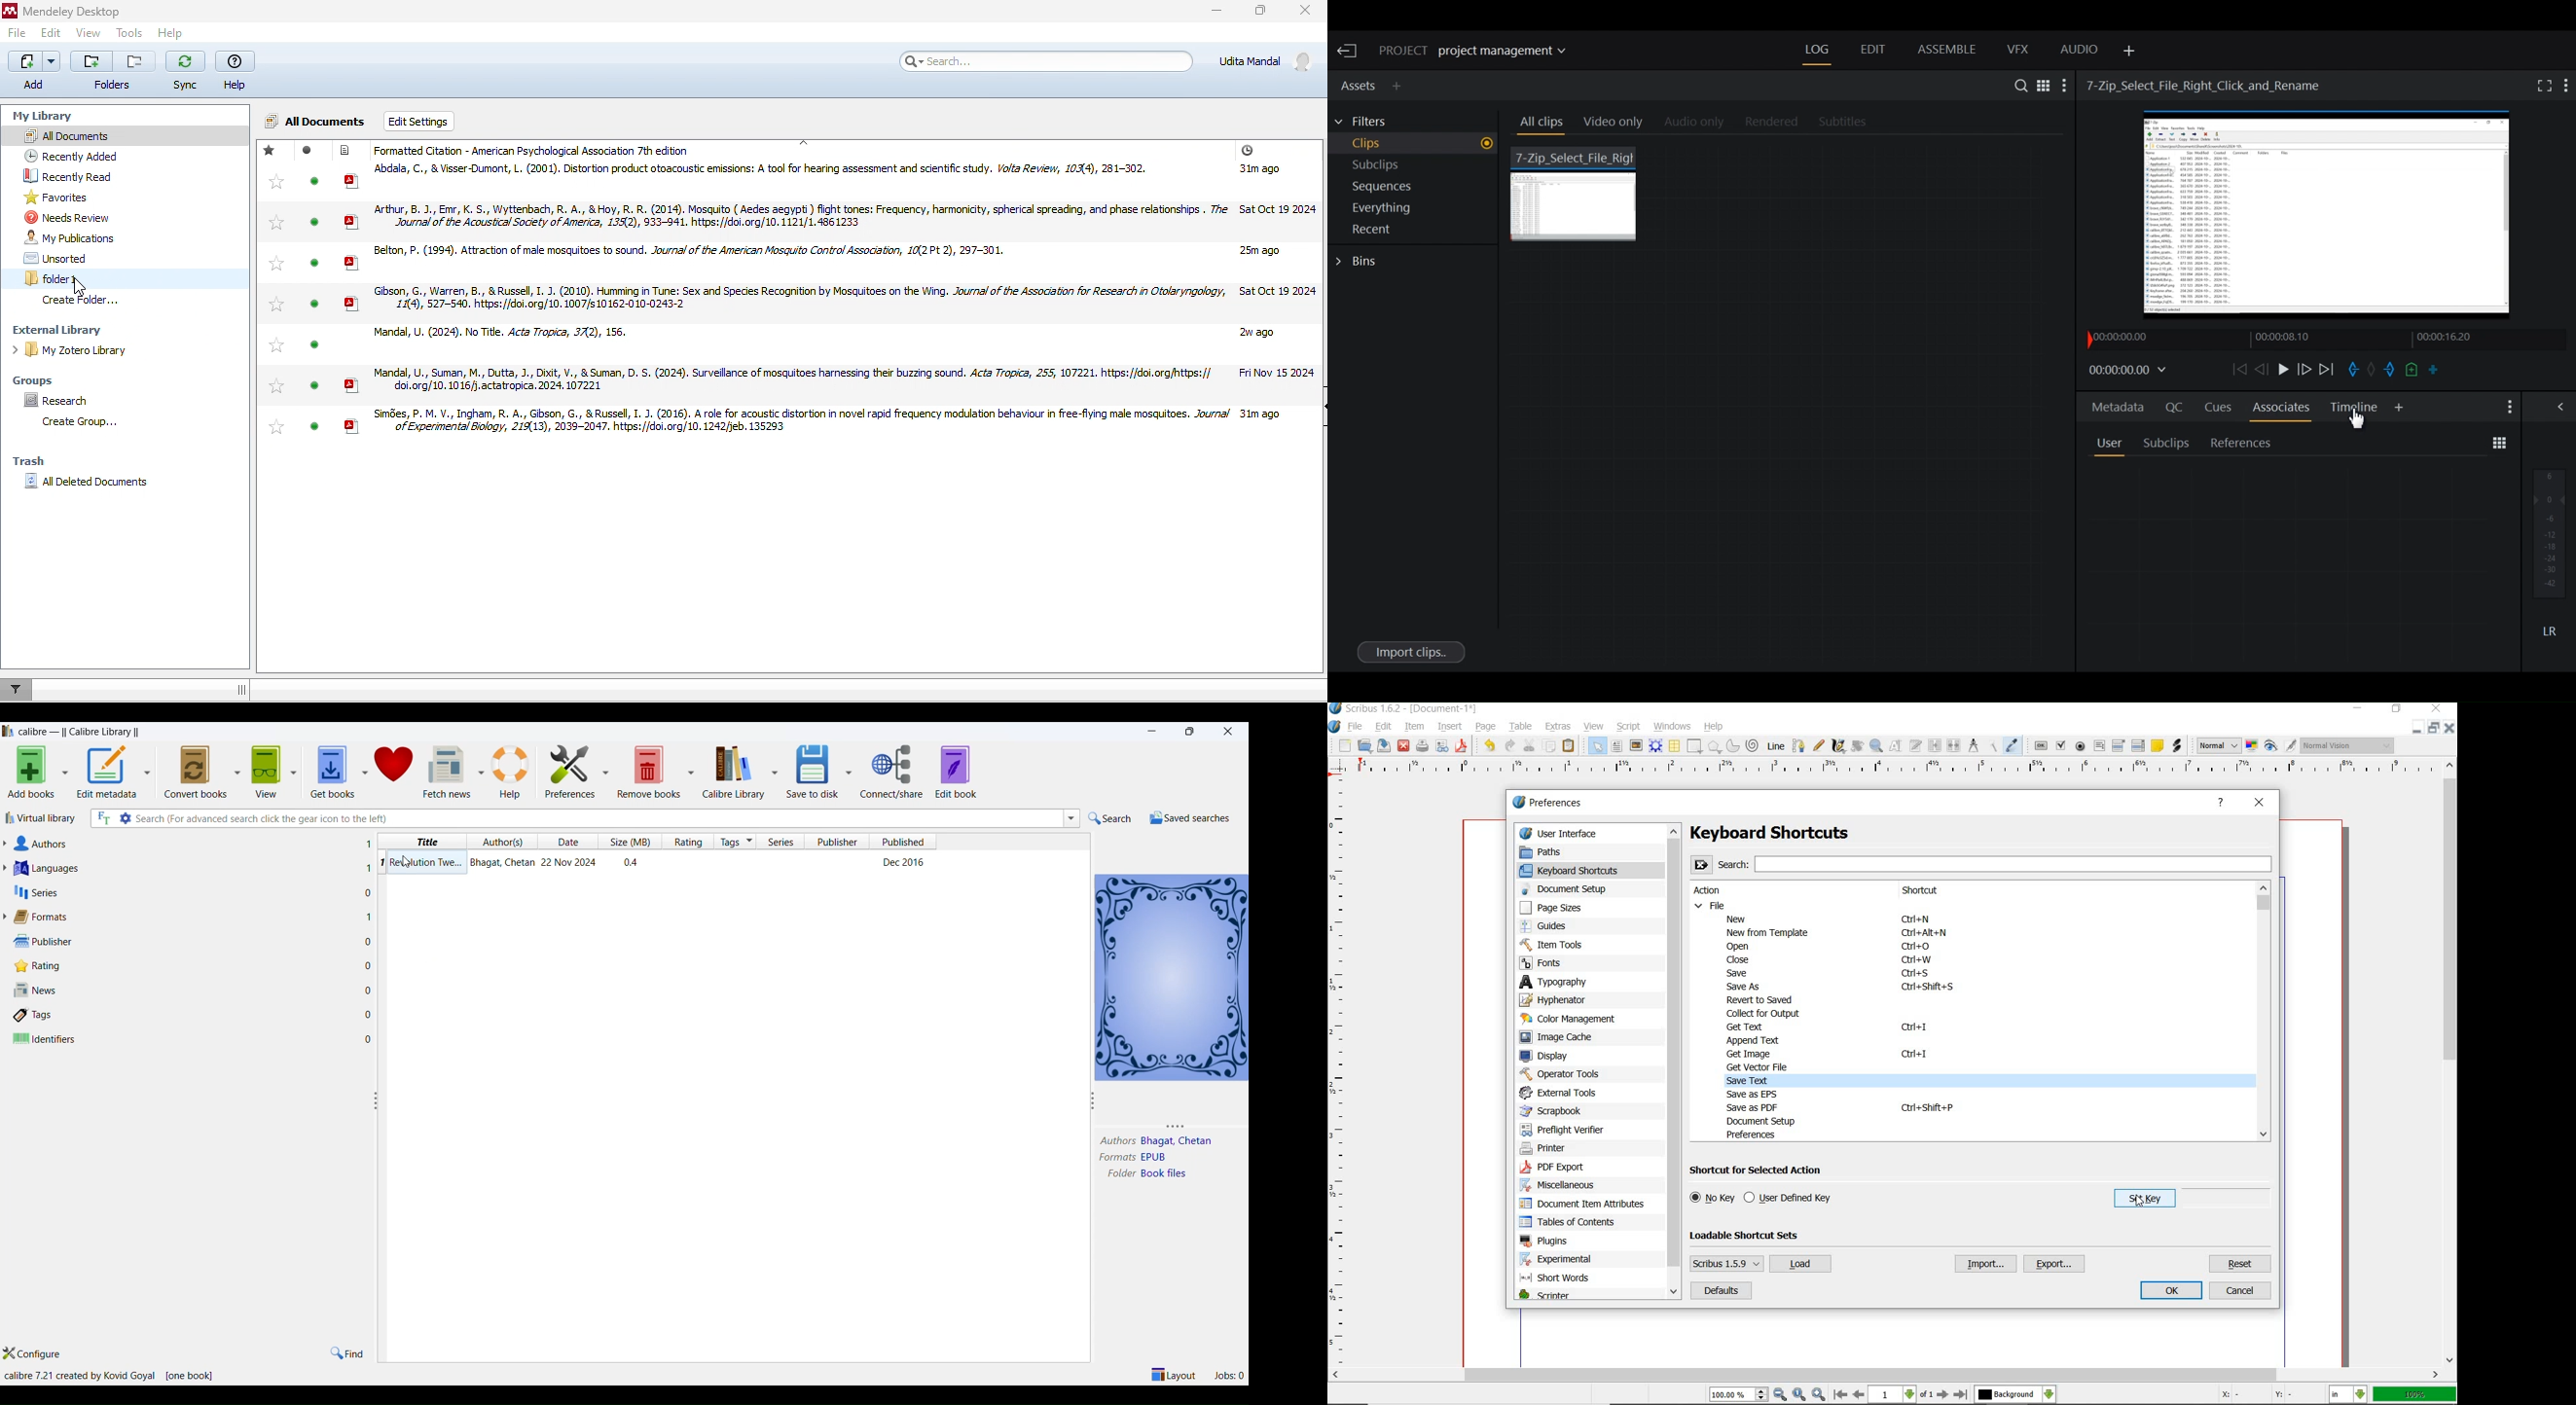  I want to click on page, so click(1485, 727).